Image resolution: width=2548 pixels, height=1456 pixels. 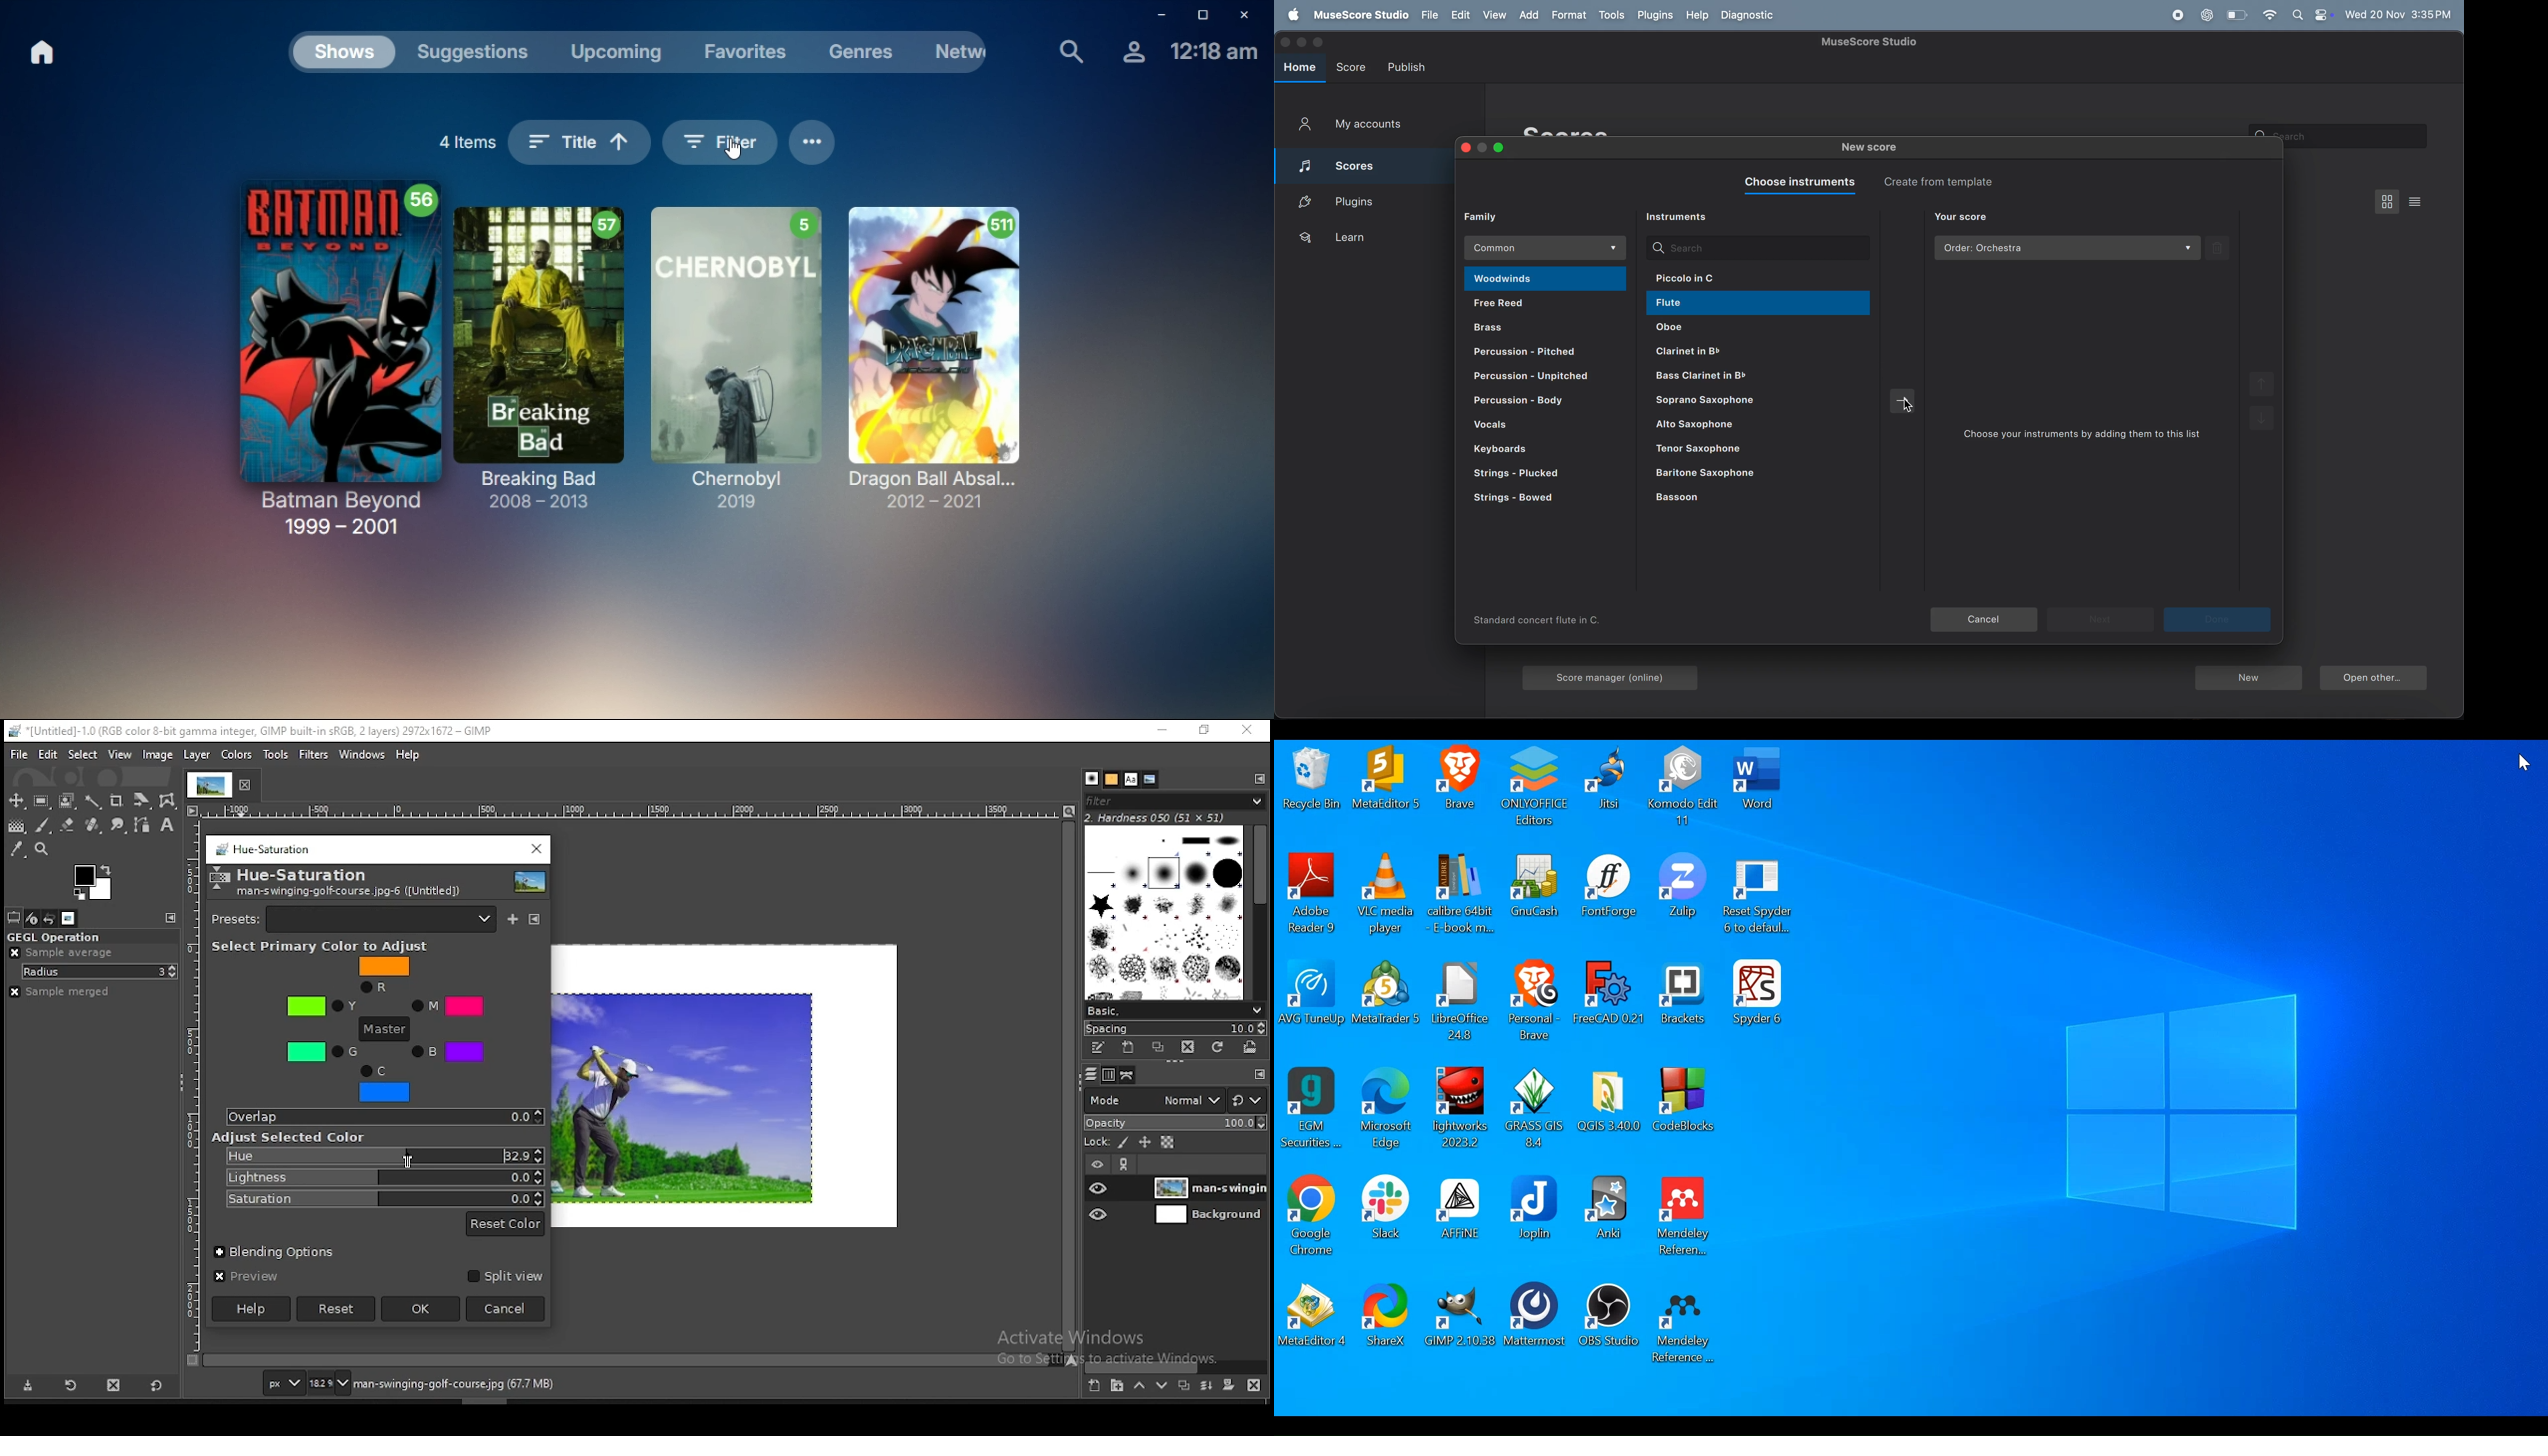 I want to click on Komodo Edit 11, so click(x=1683, y=786).